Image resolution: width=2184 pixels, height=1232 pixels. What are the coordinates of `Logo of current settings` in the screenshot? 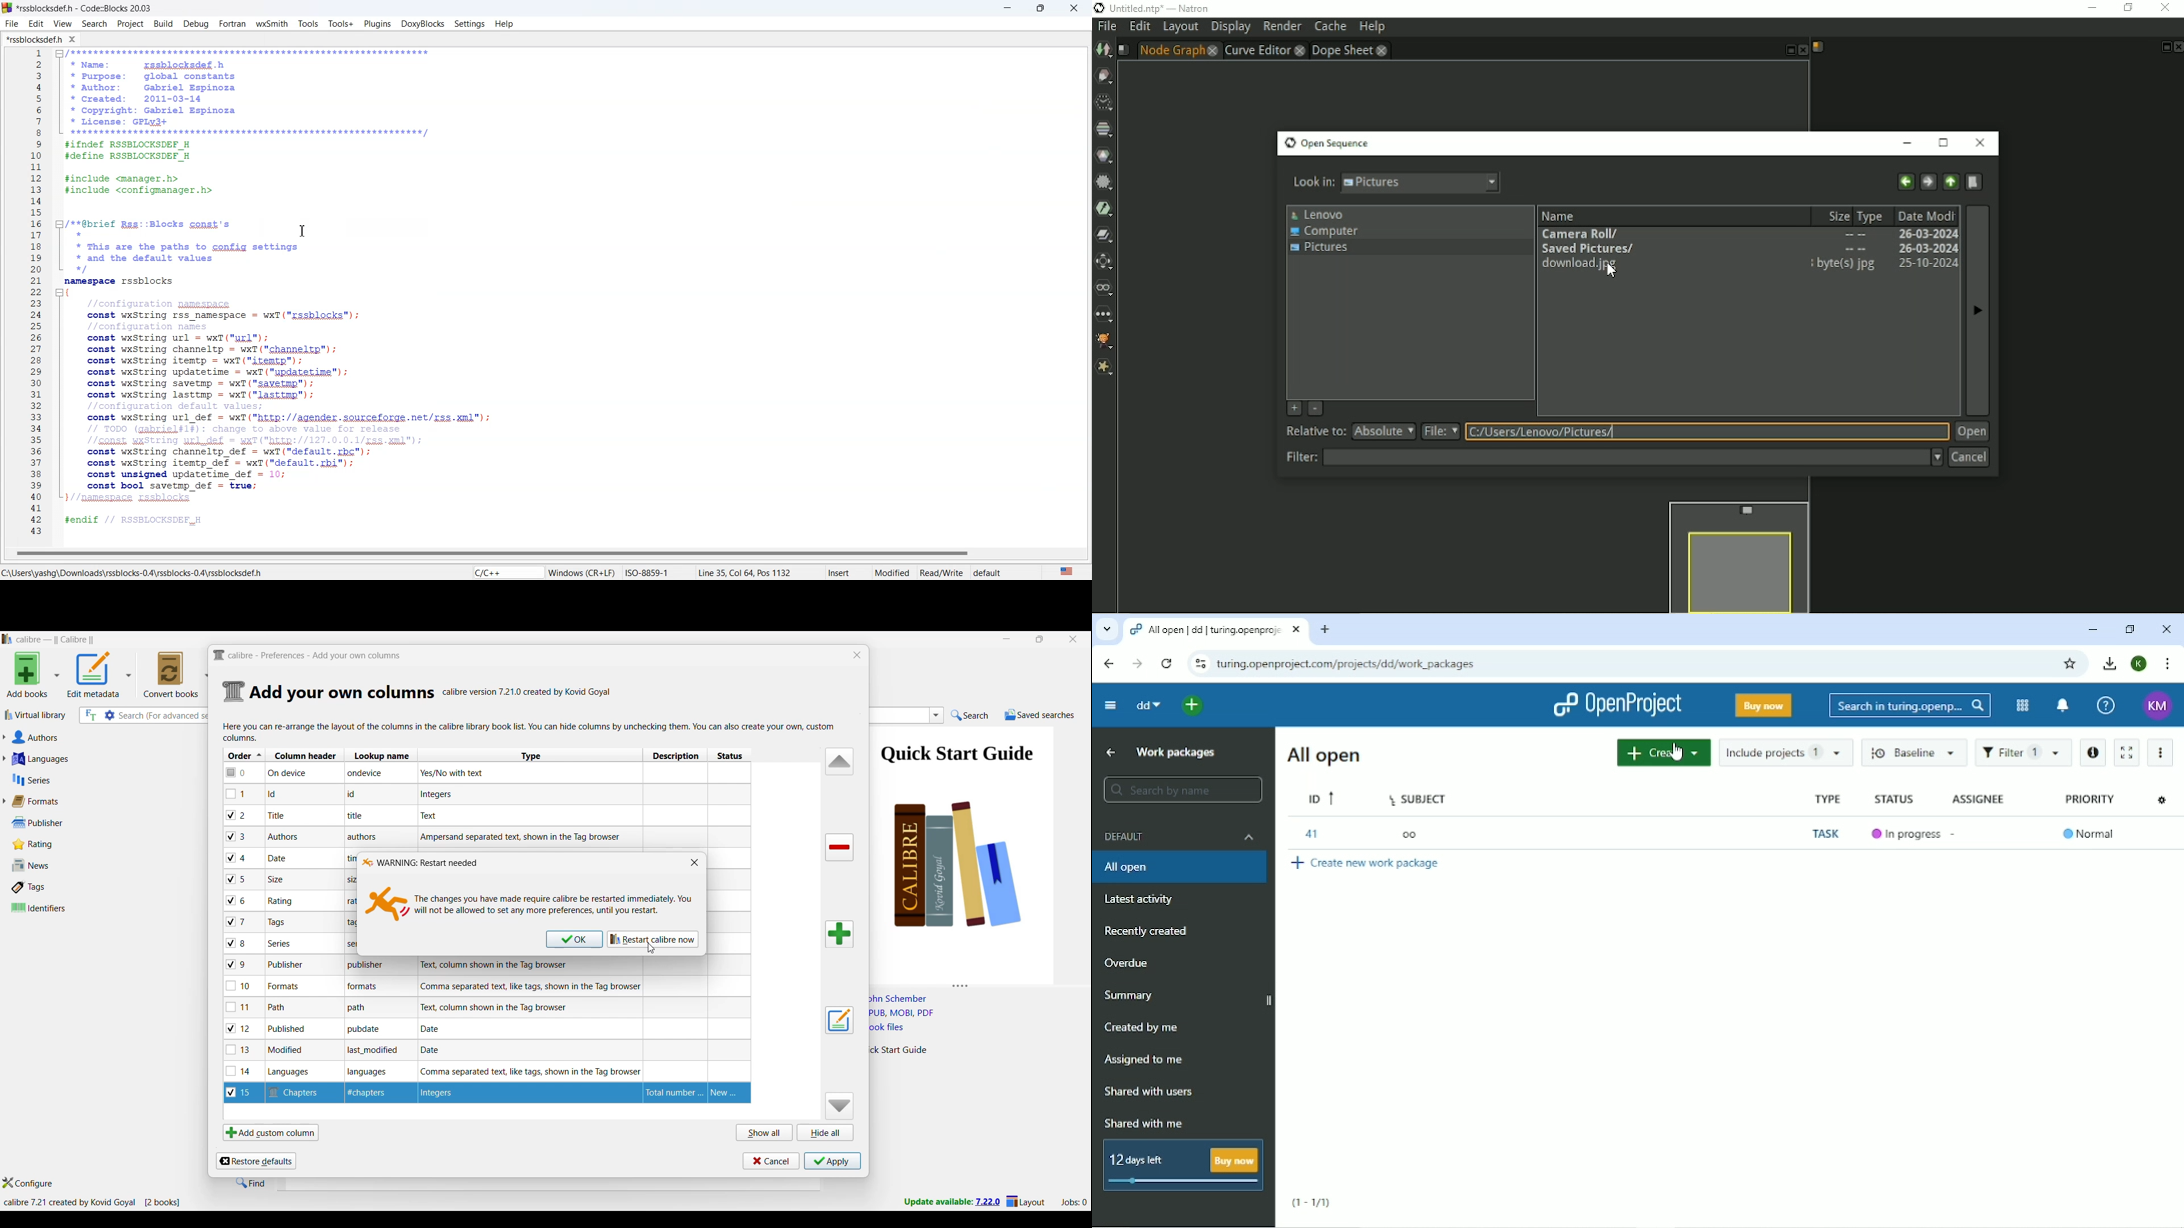 It's located at (234, 692).